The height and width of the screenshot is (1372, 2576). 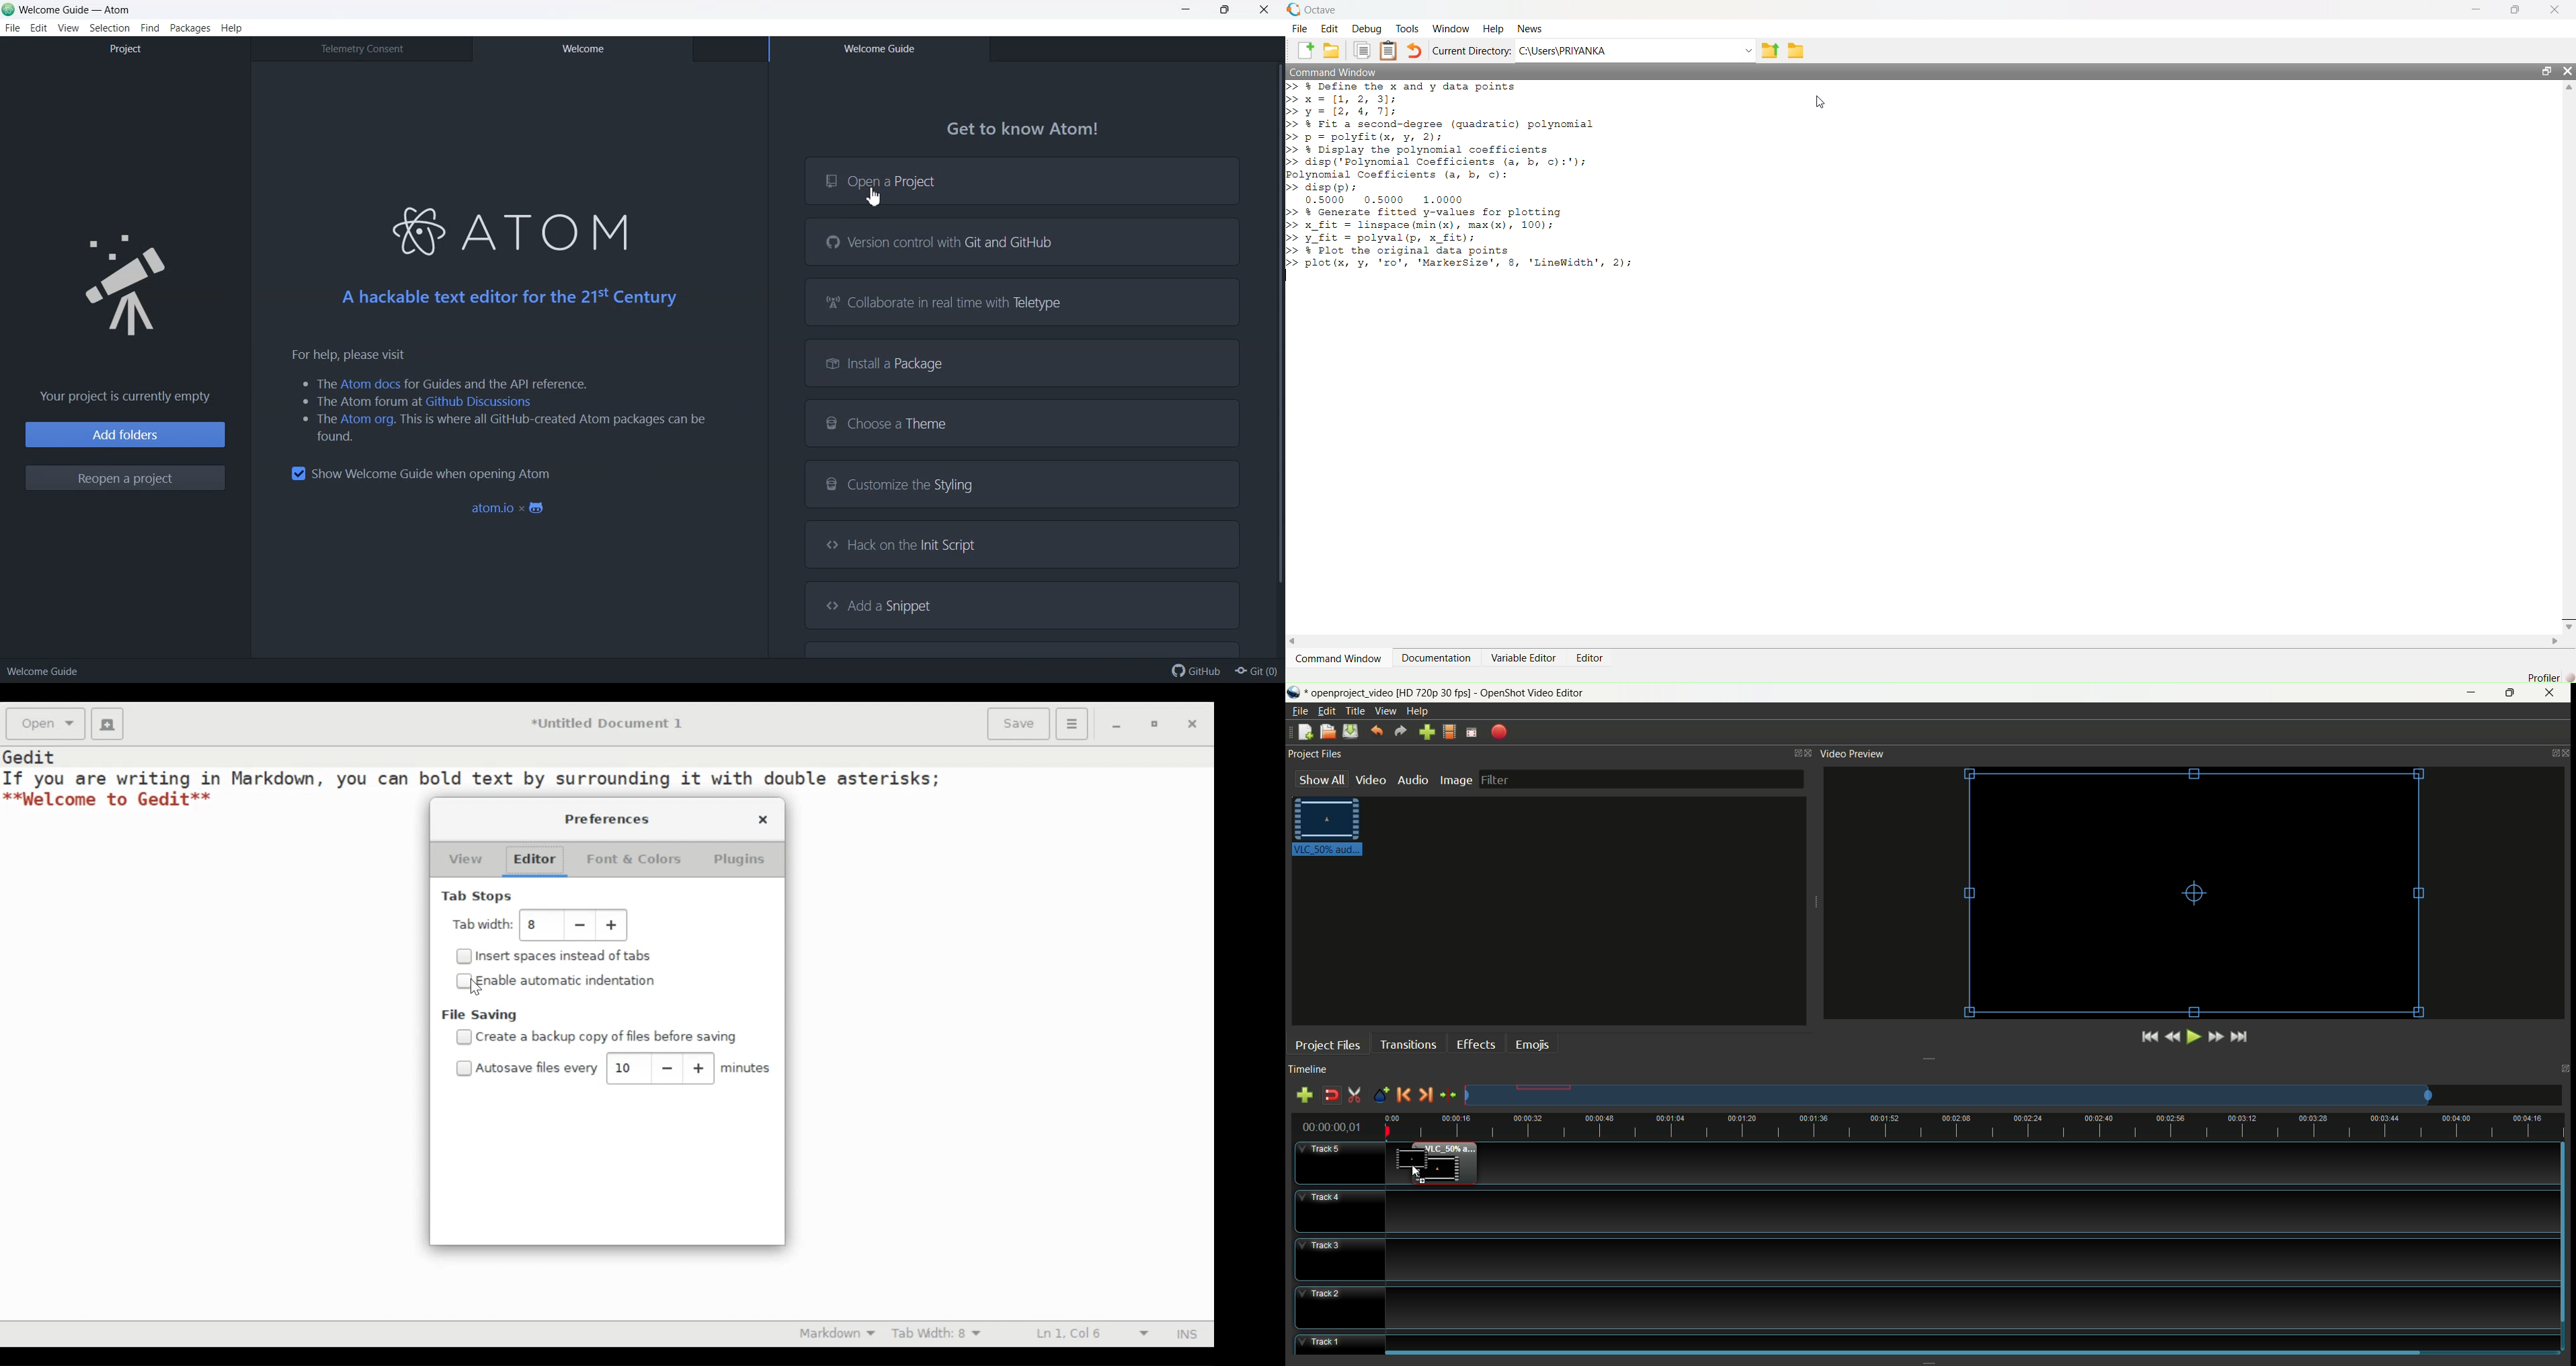 What do you see at coordinates (1304, 732) in the screenshot?
I see `new project` at bounding box center [1304, 732].